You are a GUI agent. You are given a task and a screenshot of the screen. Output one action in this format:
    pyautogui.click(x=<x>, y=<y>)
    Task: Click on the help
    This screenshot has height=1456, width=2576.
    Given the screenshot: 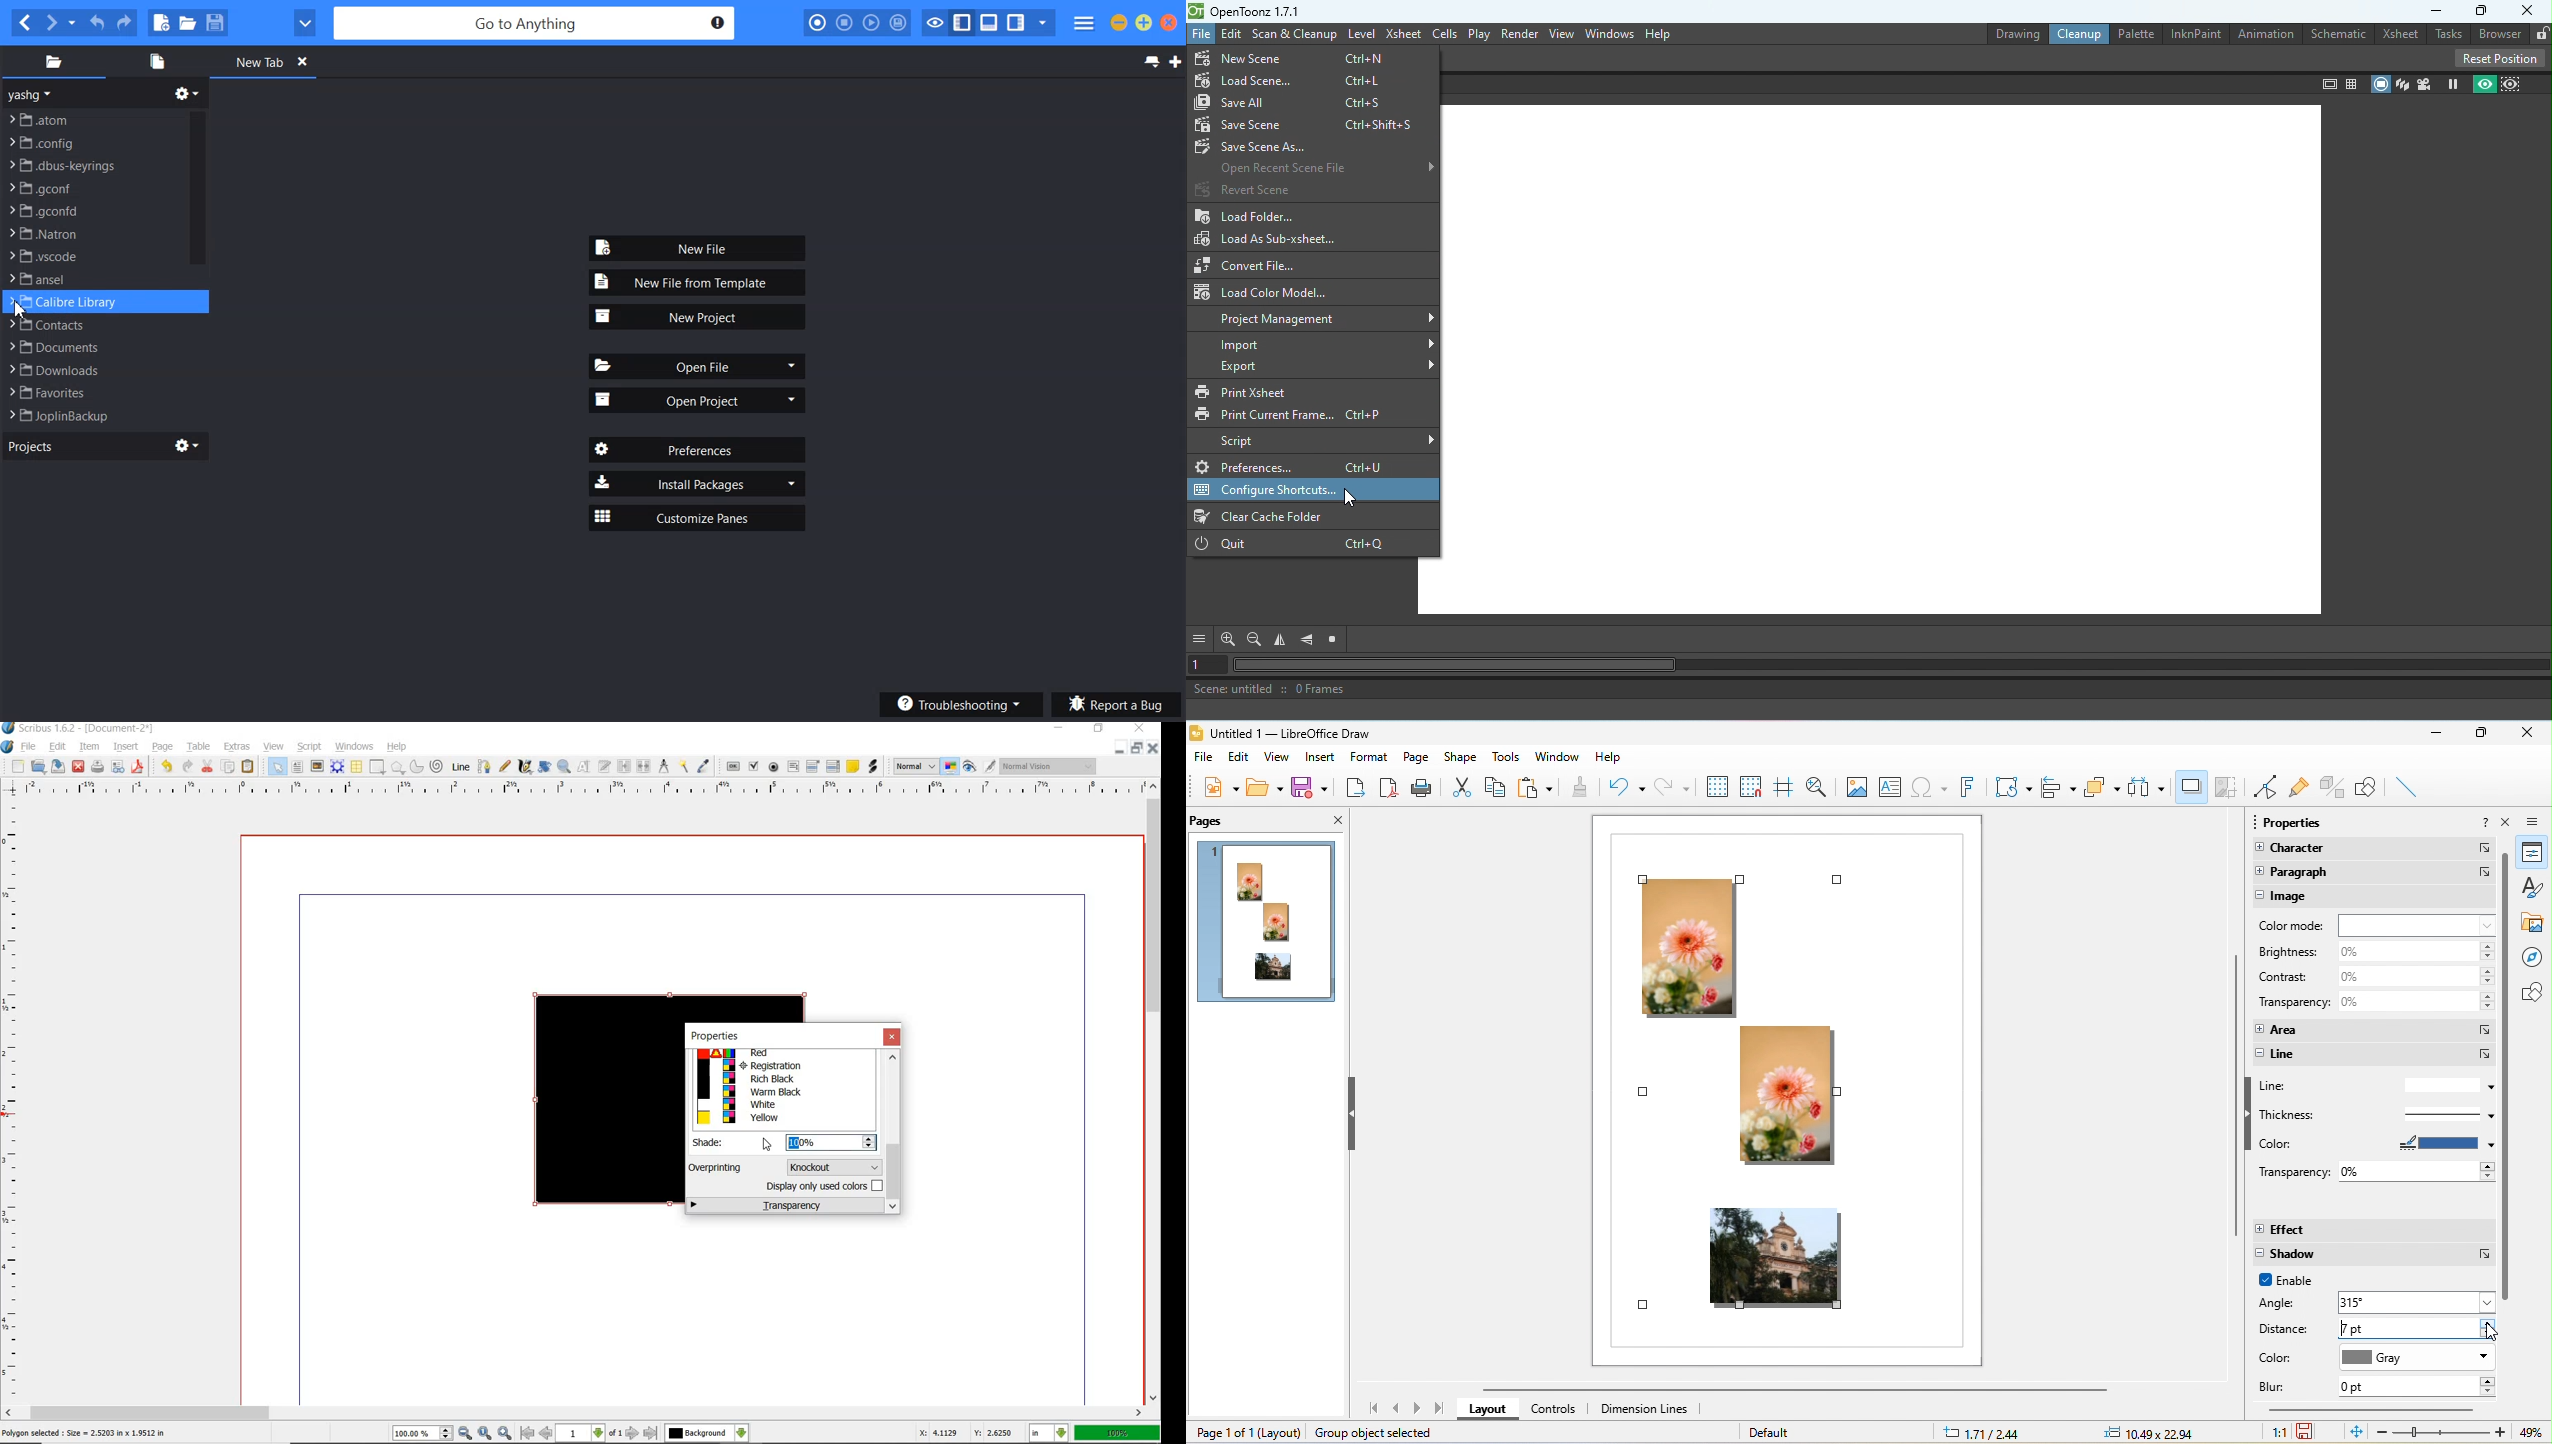 What is the action you would take?
    pyautogui.click(x=2488, y=823)
    